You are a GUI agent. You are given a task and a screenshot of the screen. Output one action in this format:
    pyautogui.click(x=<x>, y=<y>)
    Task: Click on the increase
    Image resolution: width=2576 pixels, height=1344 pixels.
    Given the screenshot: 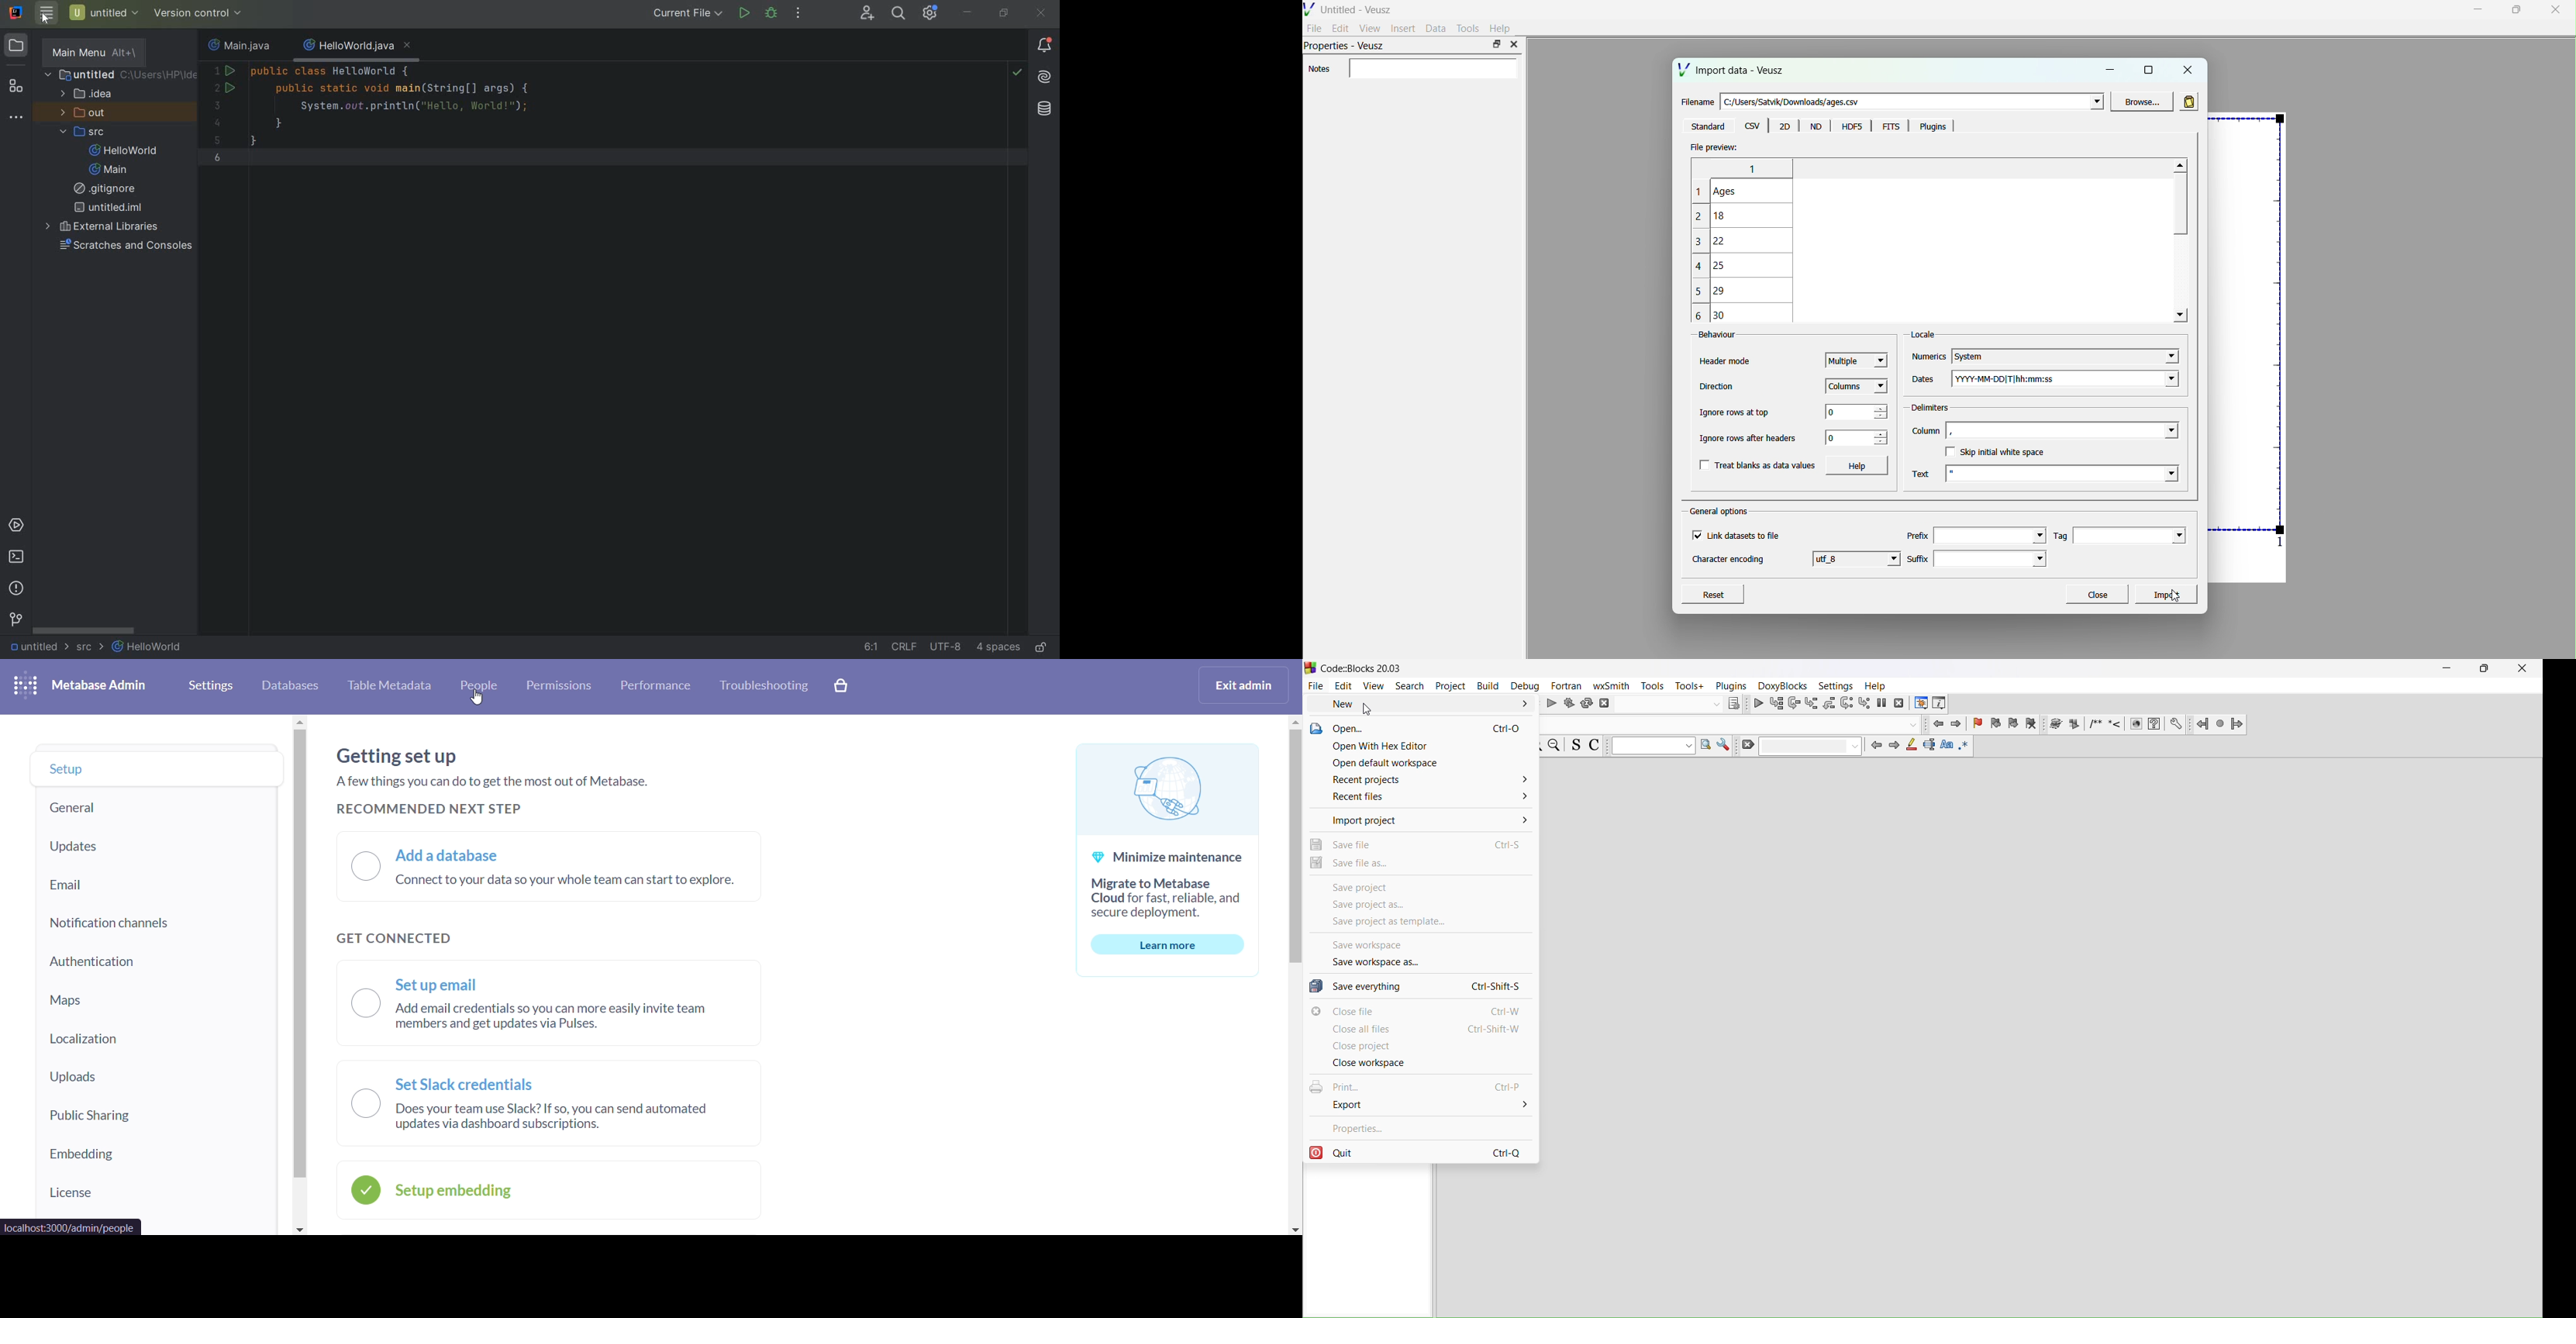 What is the action you would take?
    pyautogui.click(x=1882, y=409)
    